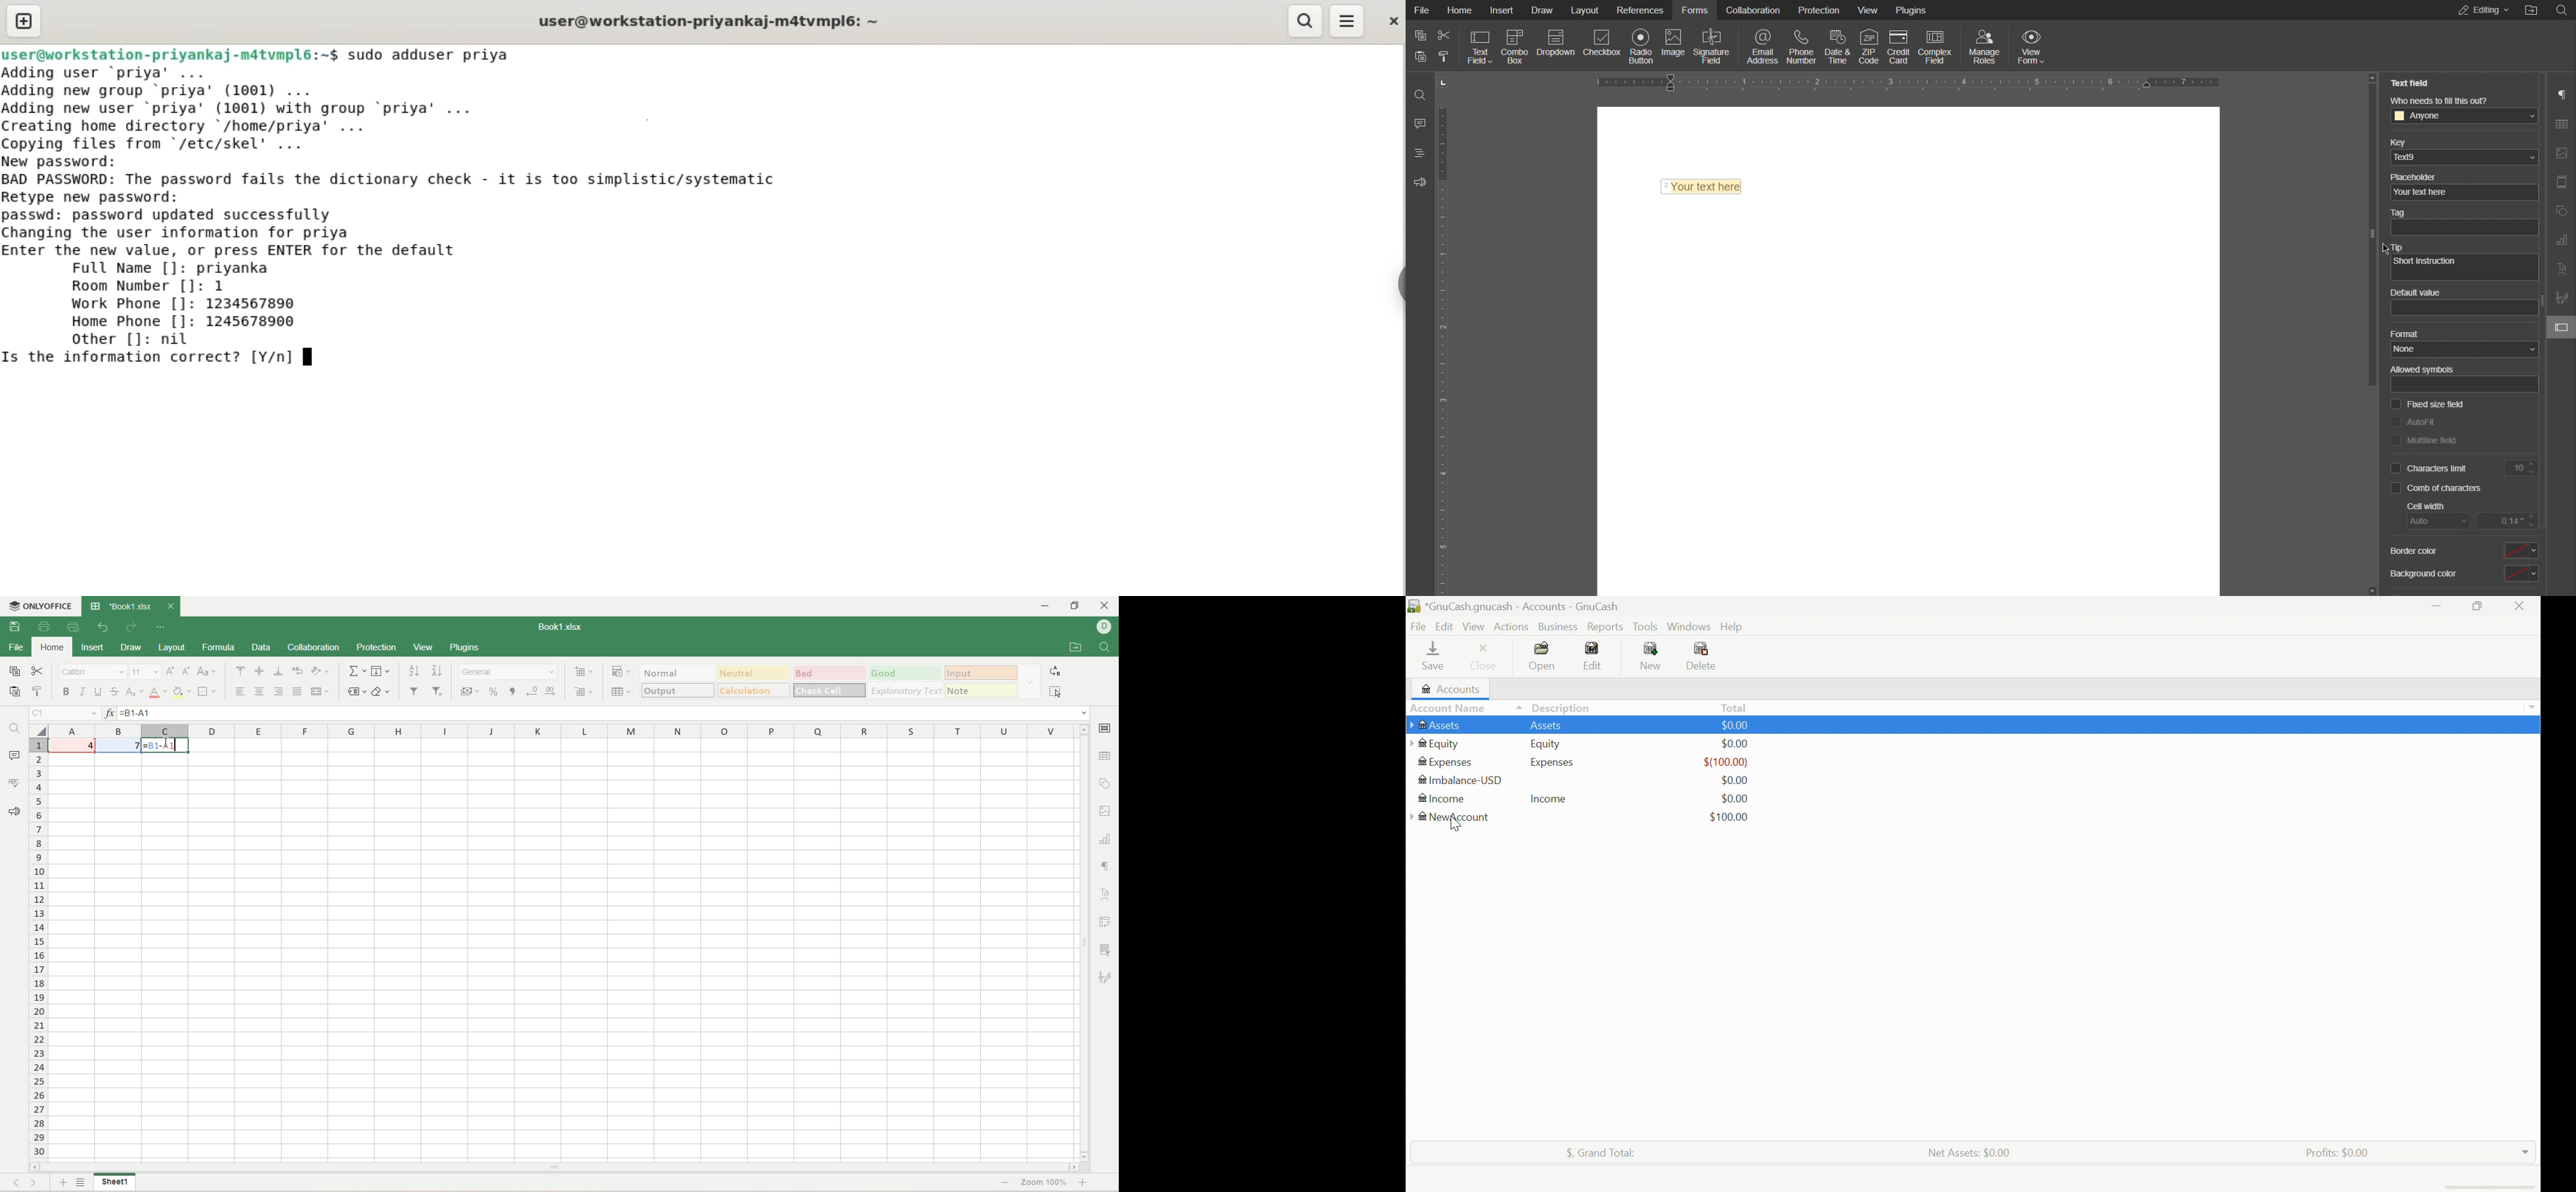 The width and height of the screenshot is (2576, 1204). I want to click on named ranges, so click(356, 693).